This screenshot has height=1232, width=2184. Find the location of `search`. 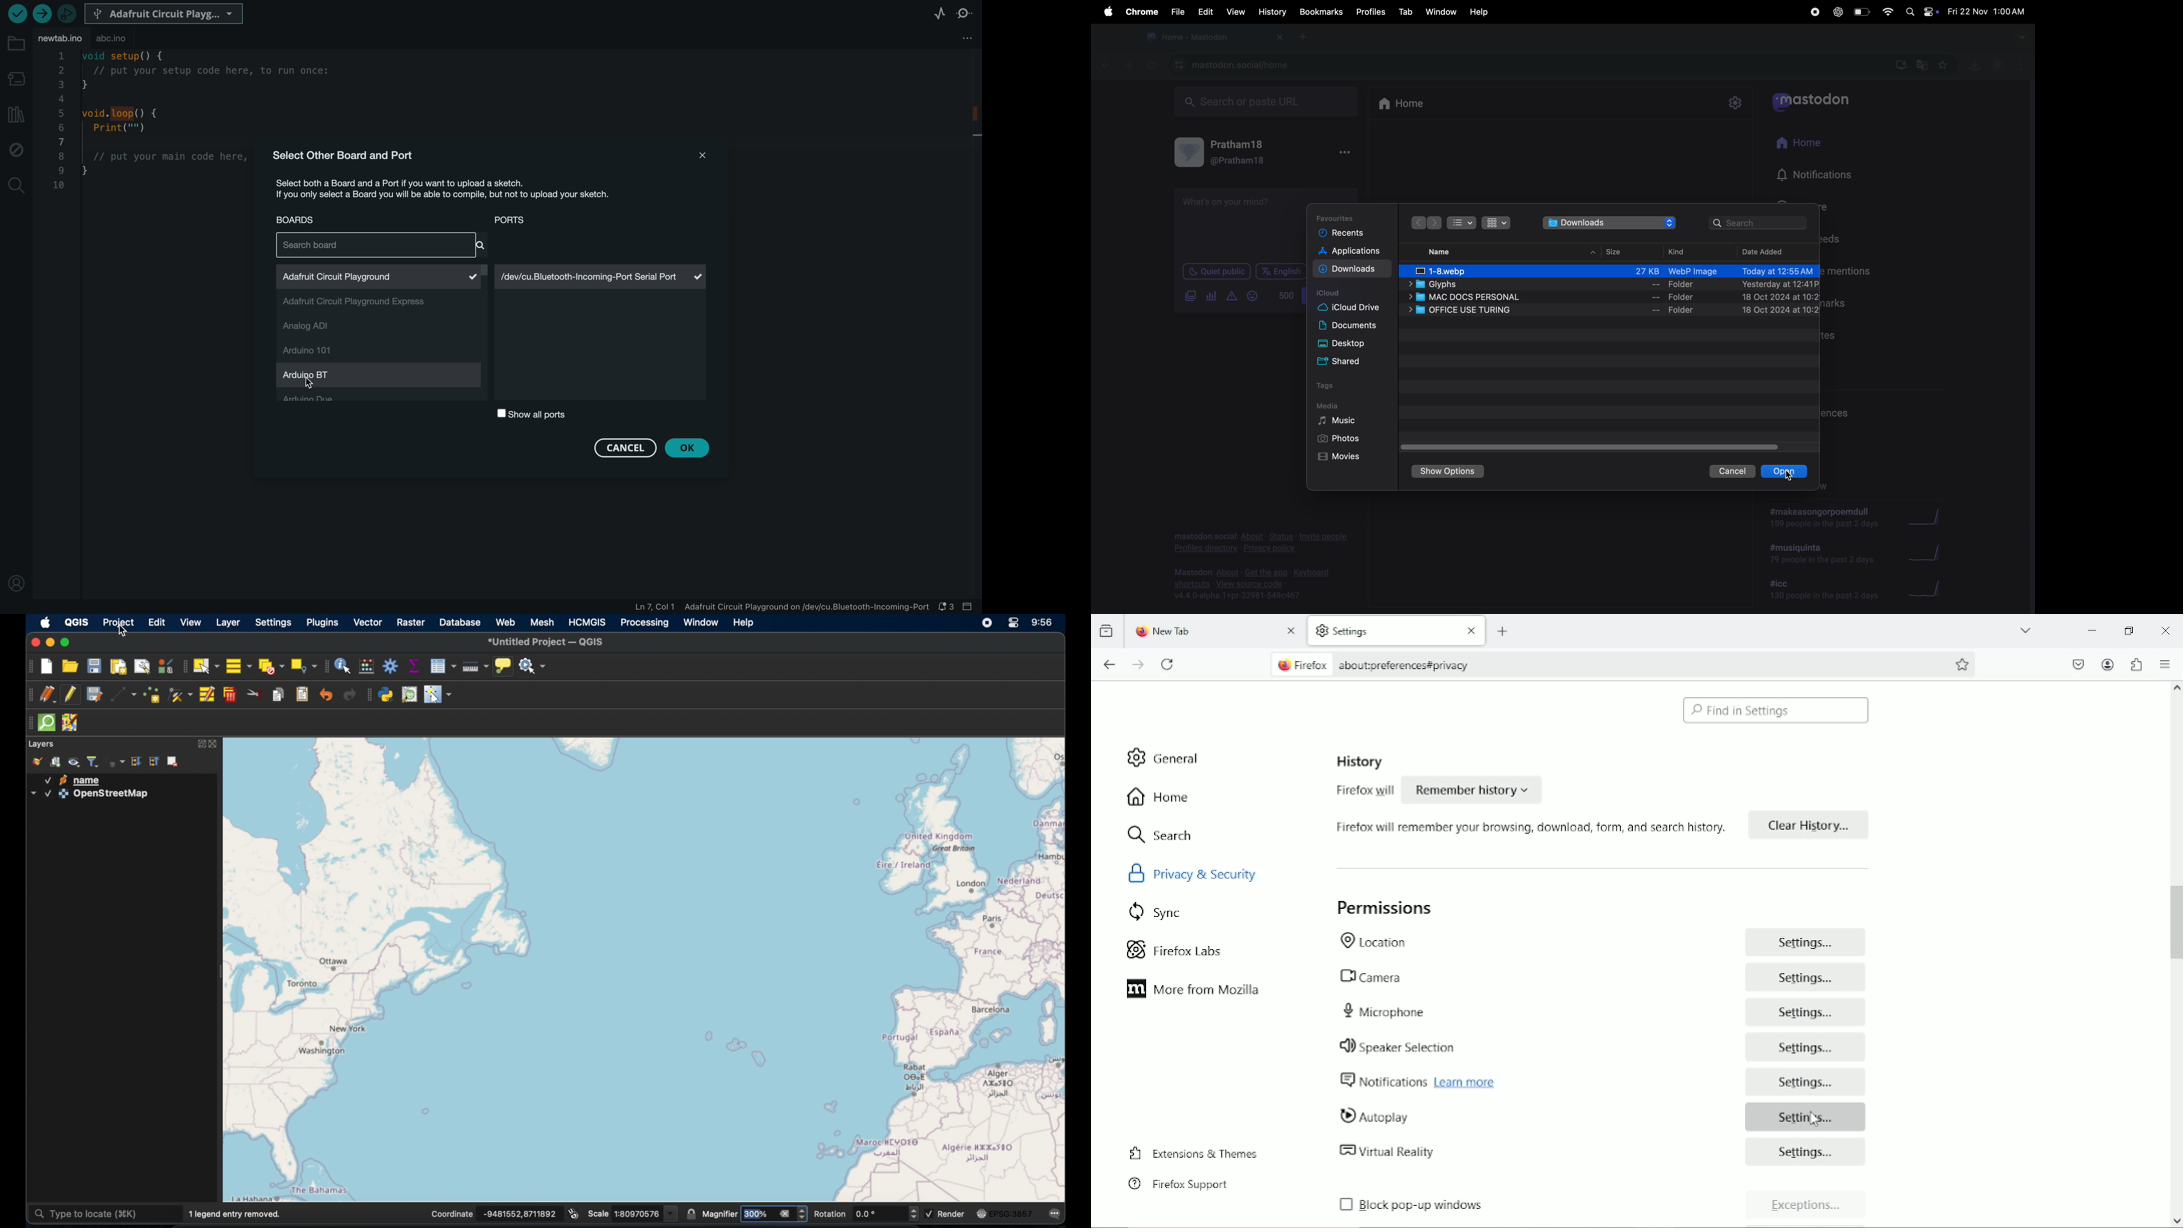

search is located at coordinates (1161, 834).